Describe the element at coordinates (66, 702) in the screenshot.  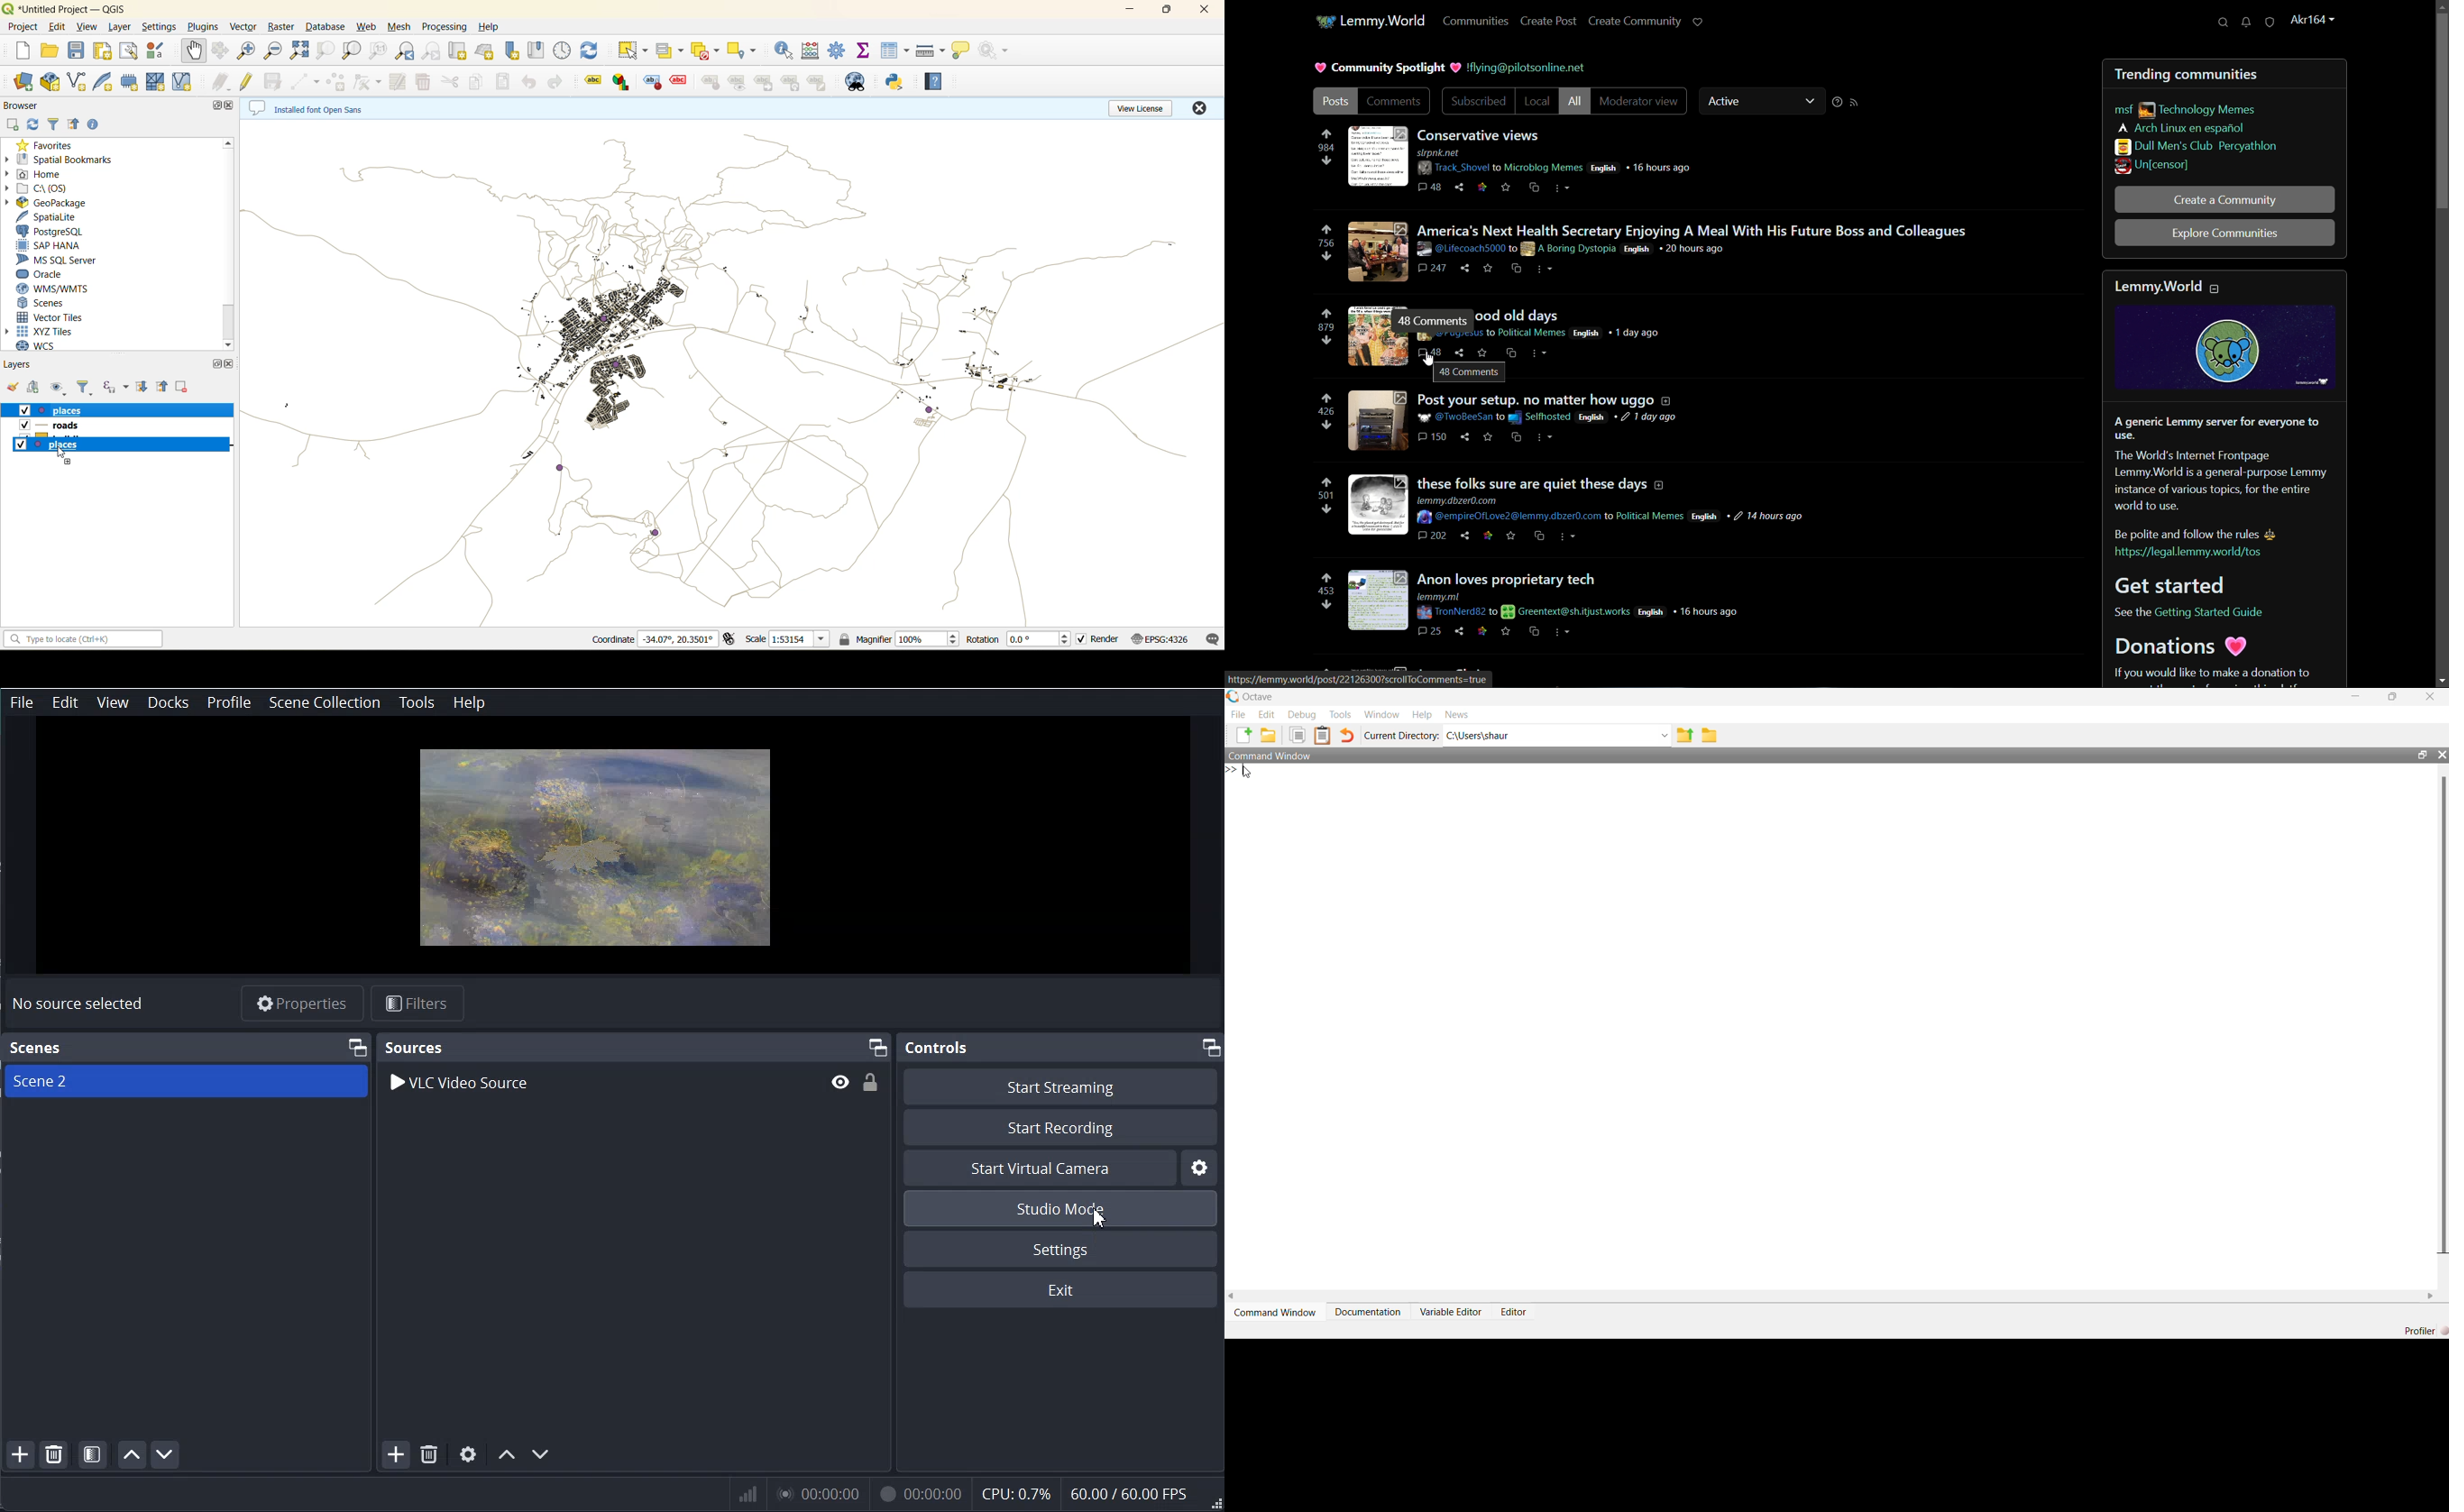
I see `Edit` at that location.